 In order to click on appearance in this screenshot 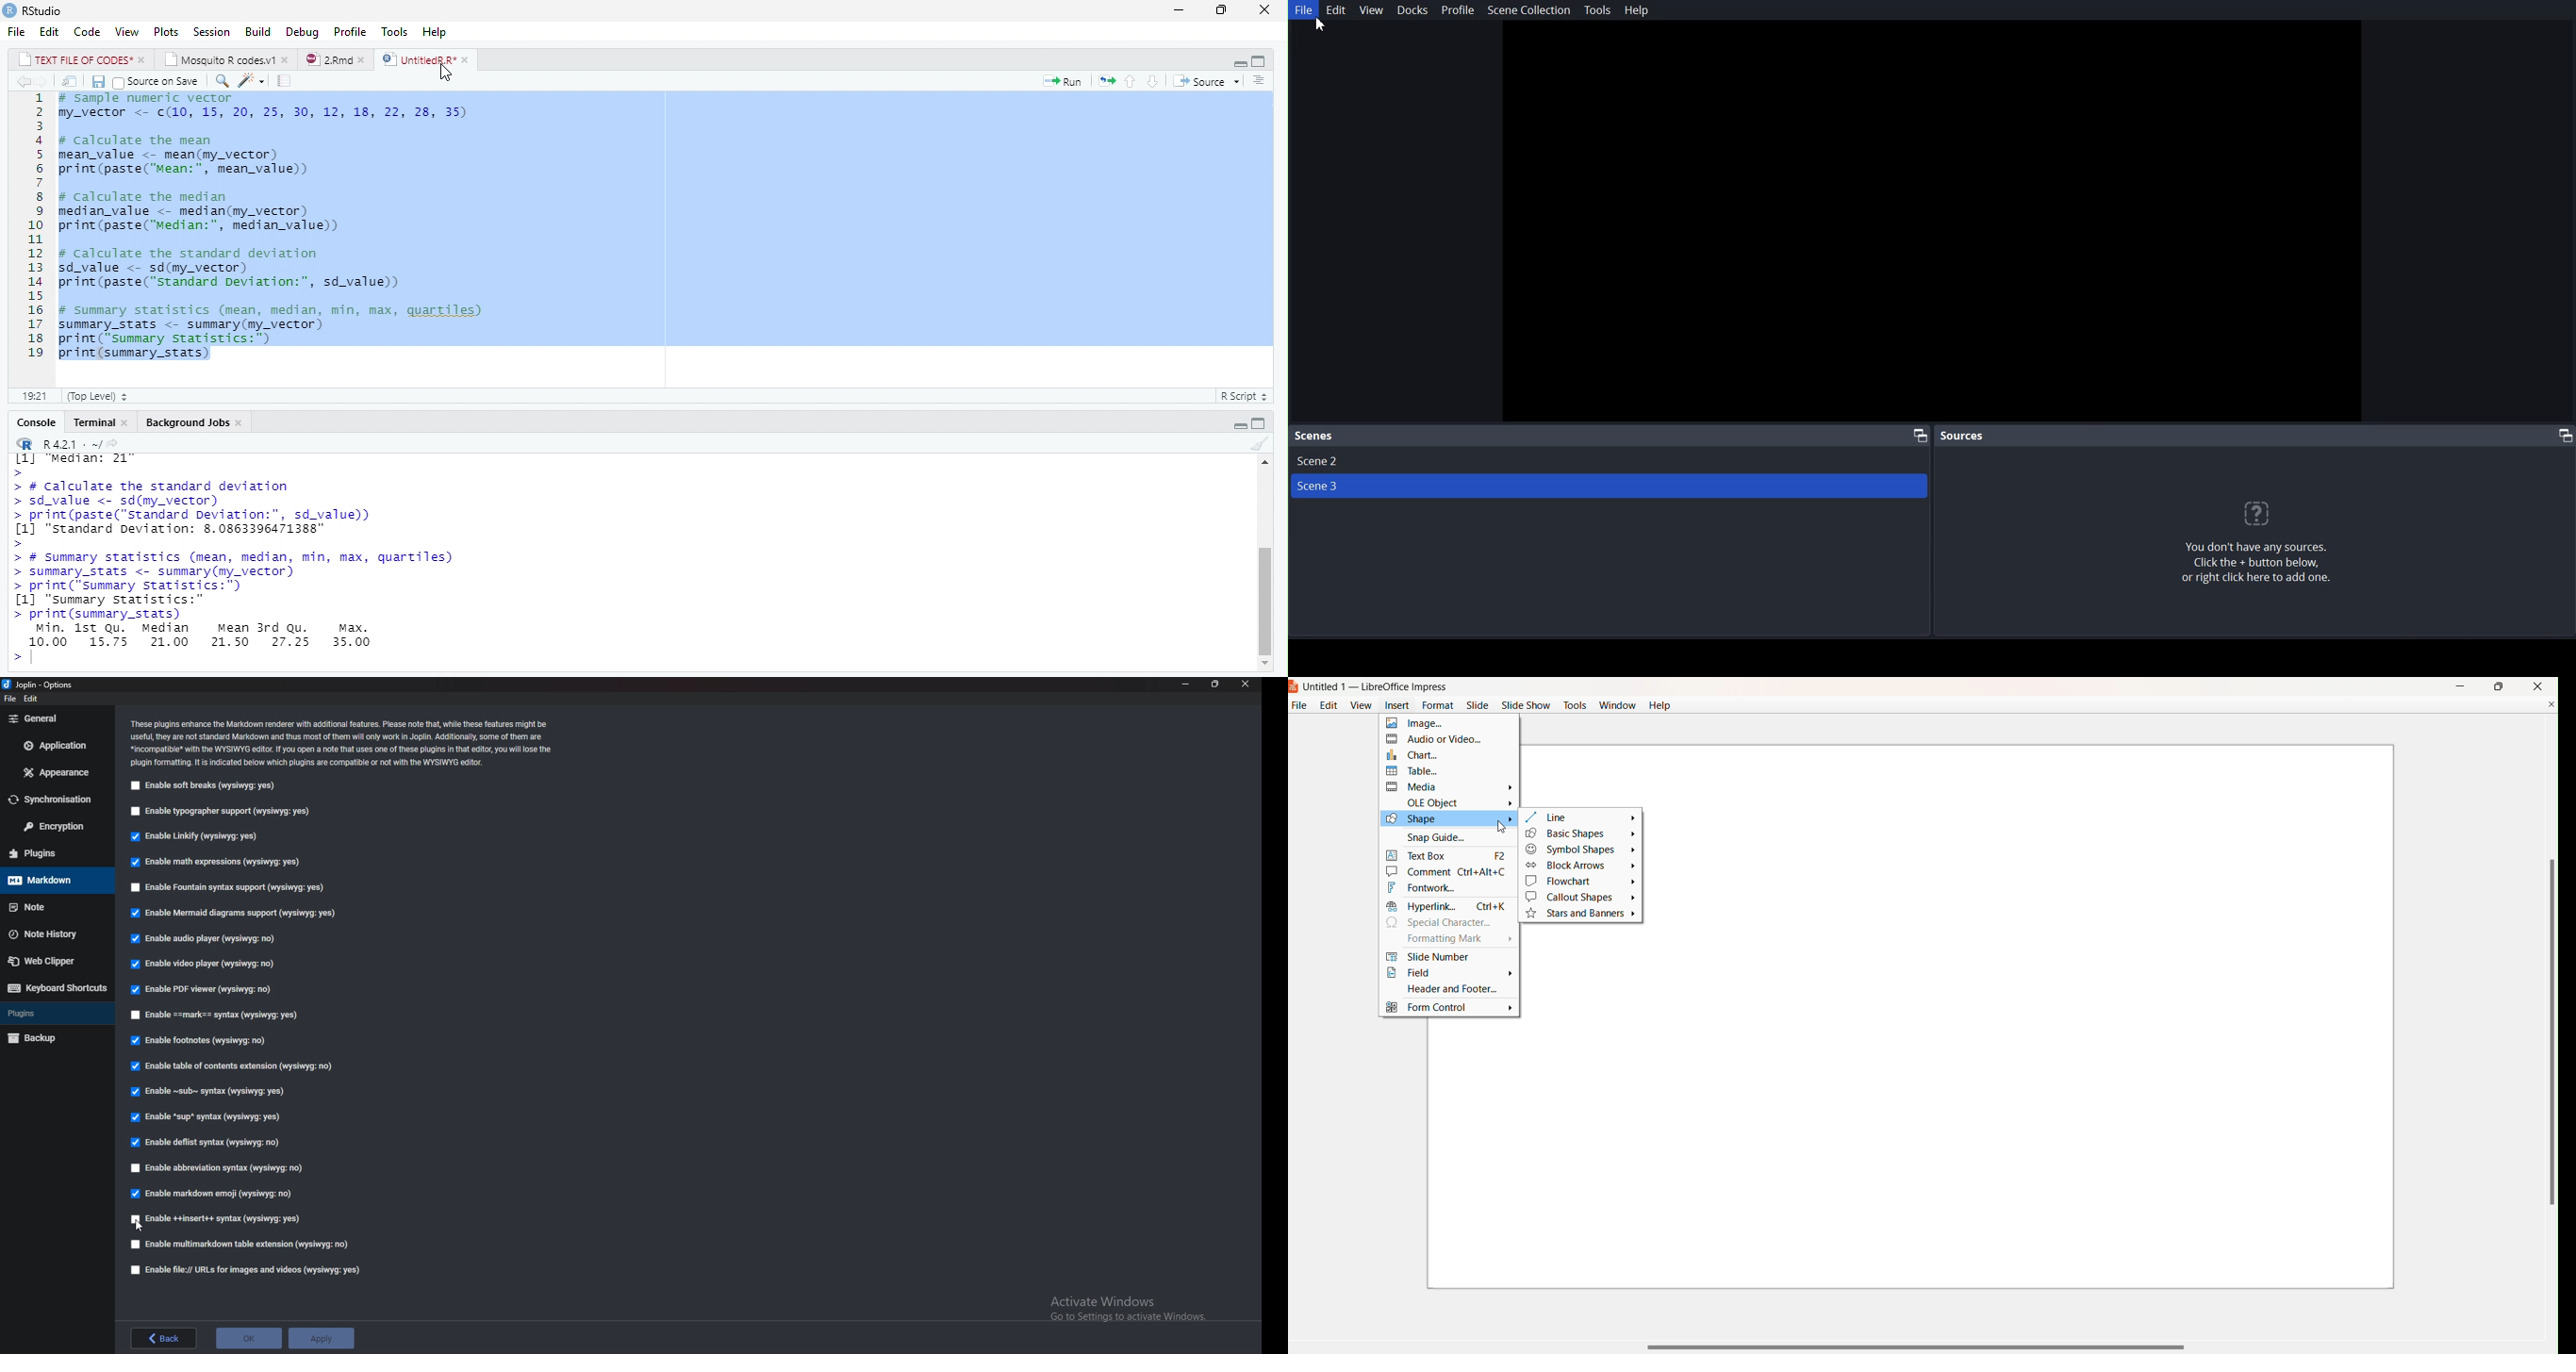, I will do `click(54, 774)`.